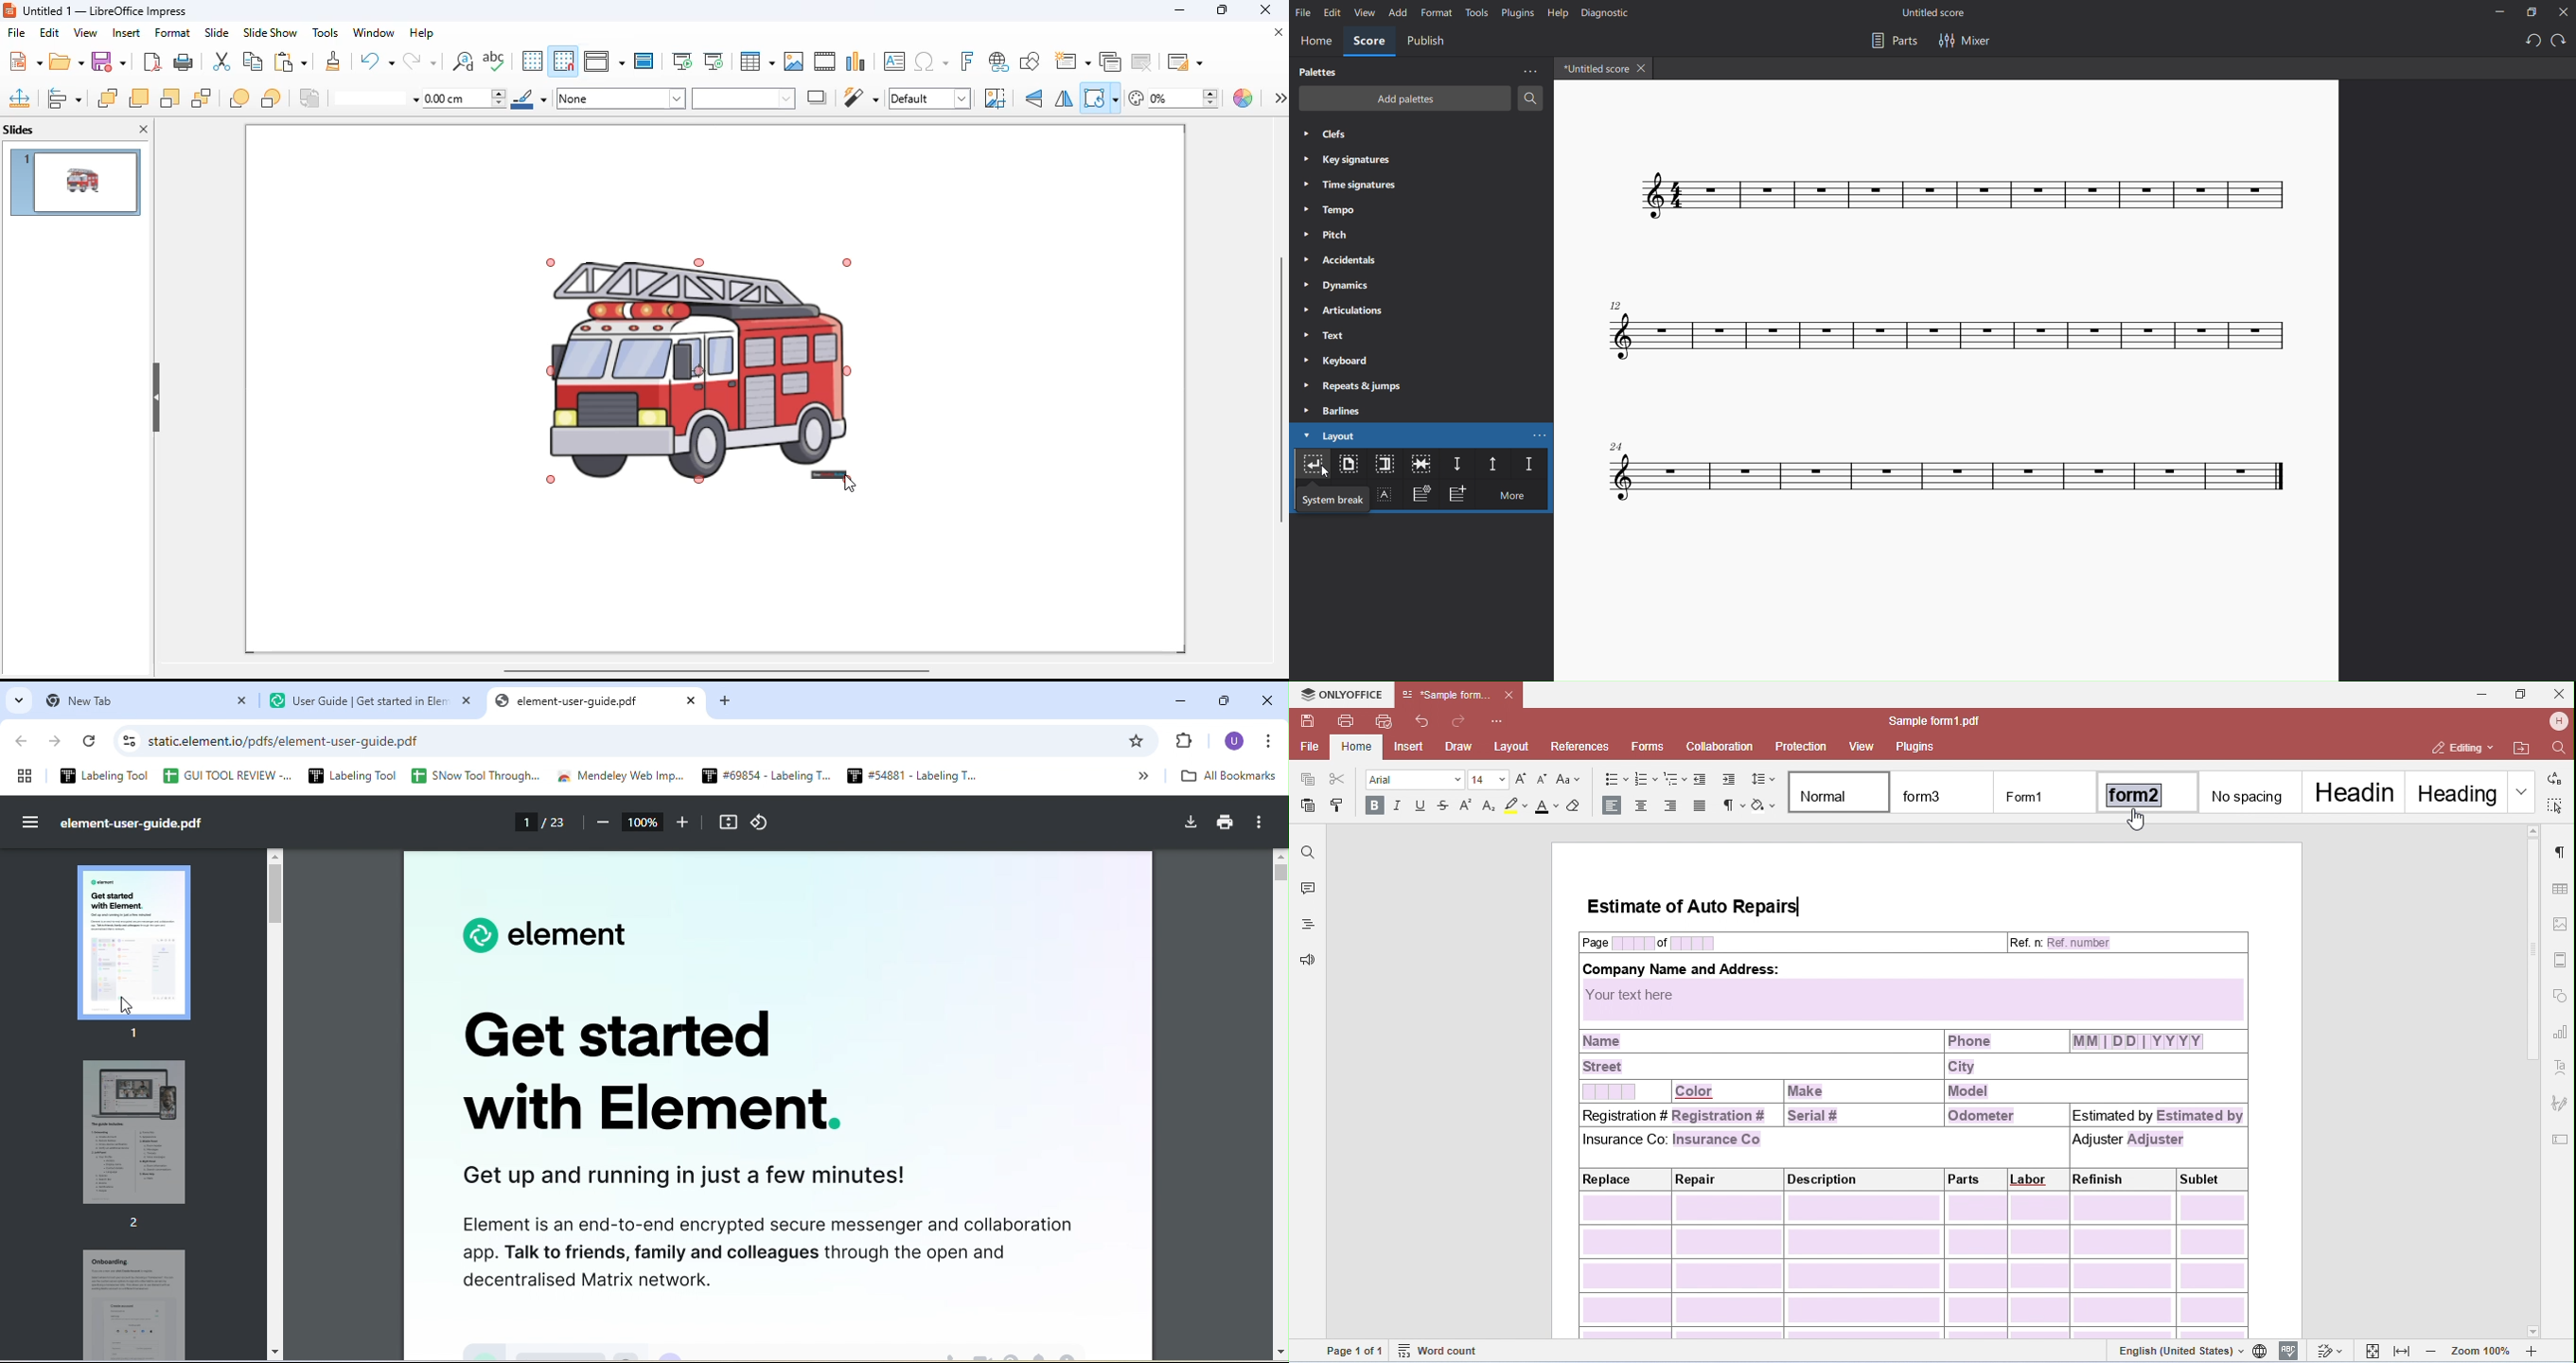 Image resolution: width=2576 pixels, height=1372 pixels. What do you see at coordinates (1428, 41) in the screenshot?
I see `publish` at bounding box center [1428, 41].